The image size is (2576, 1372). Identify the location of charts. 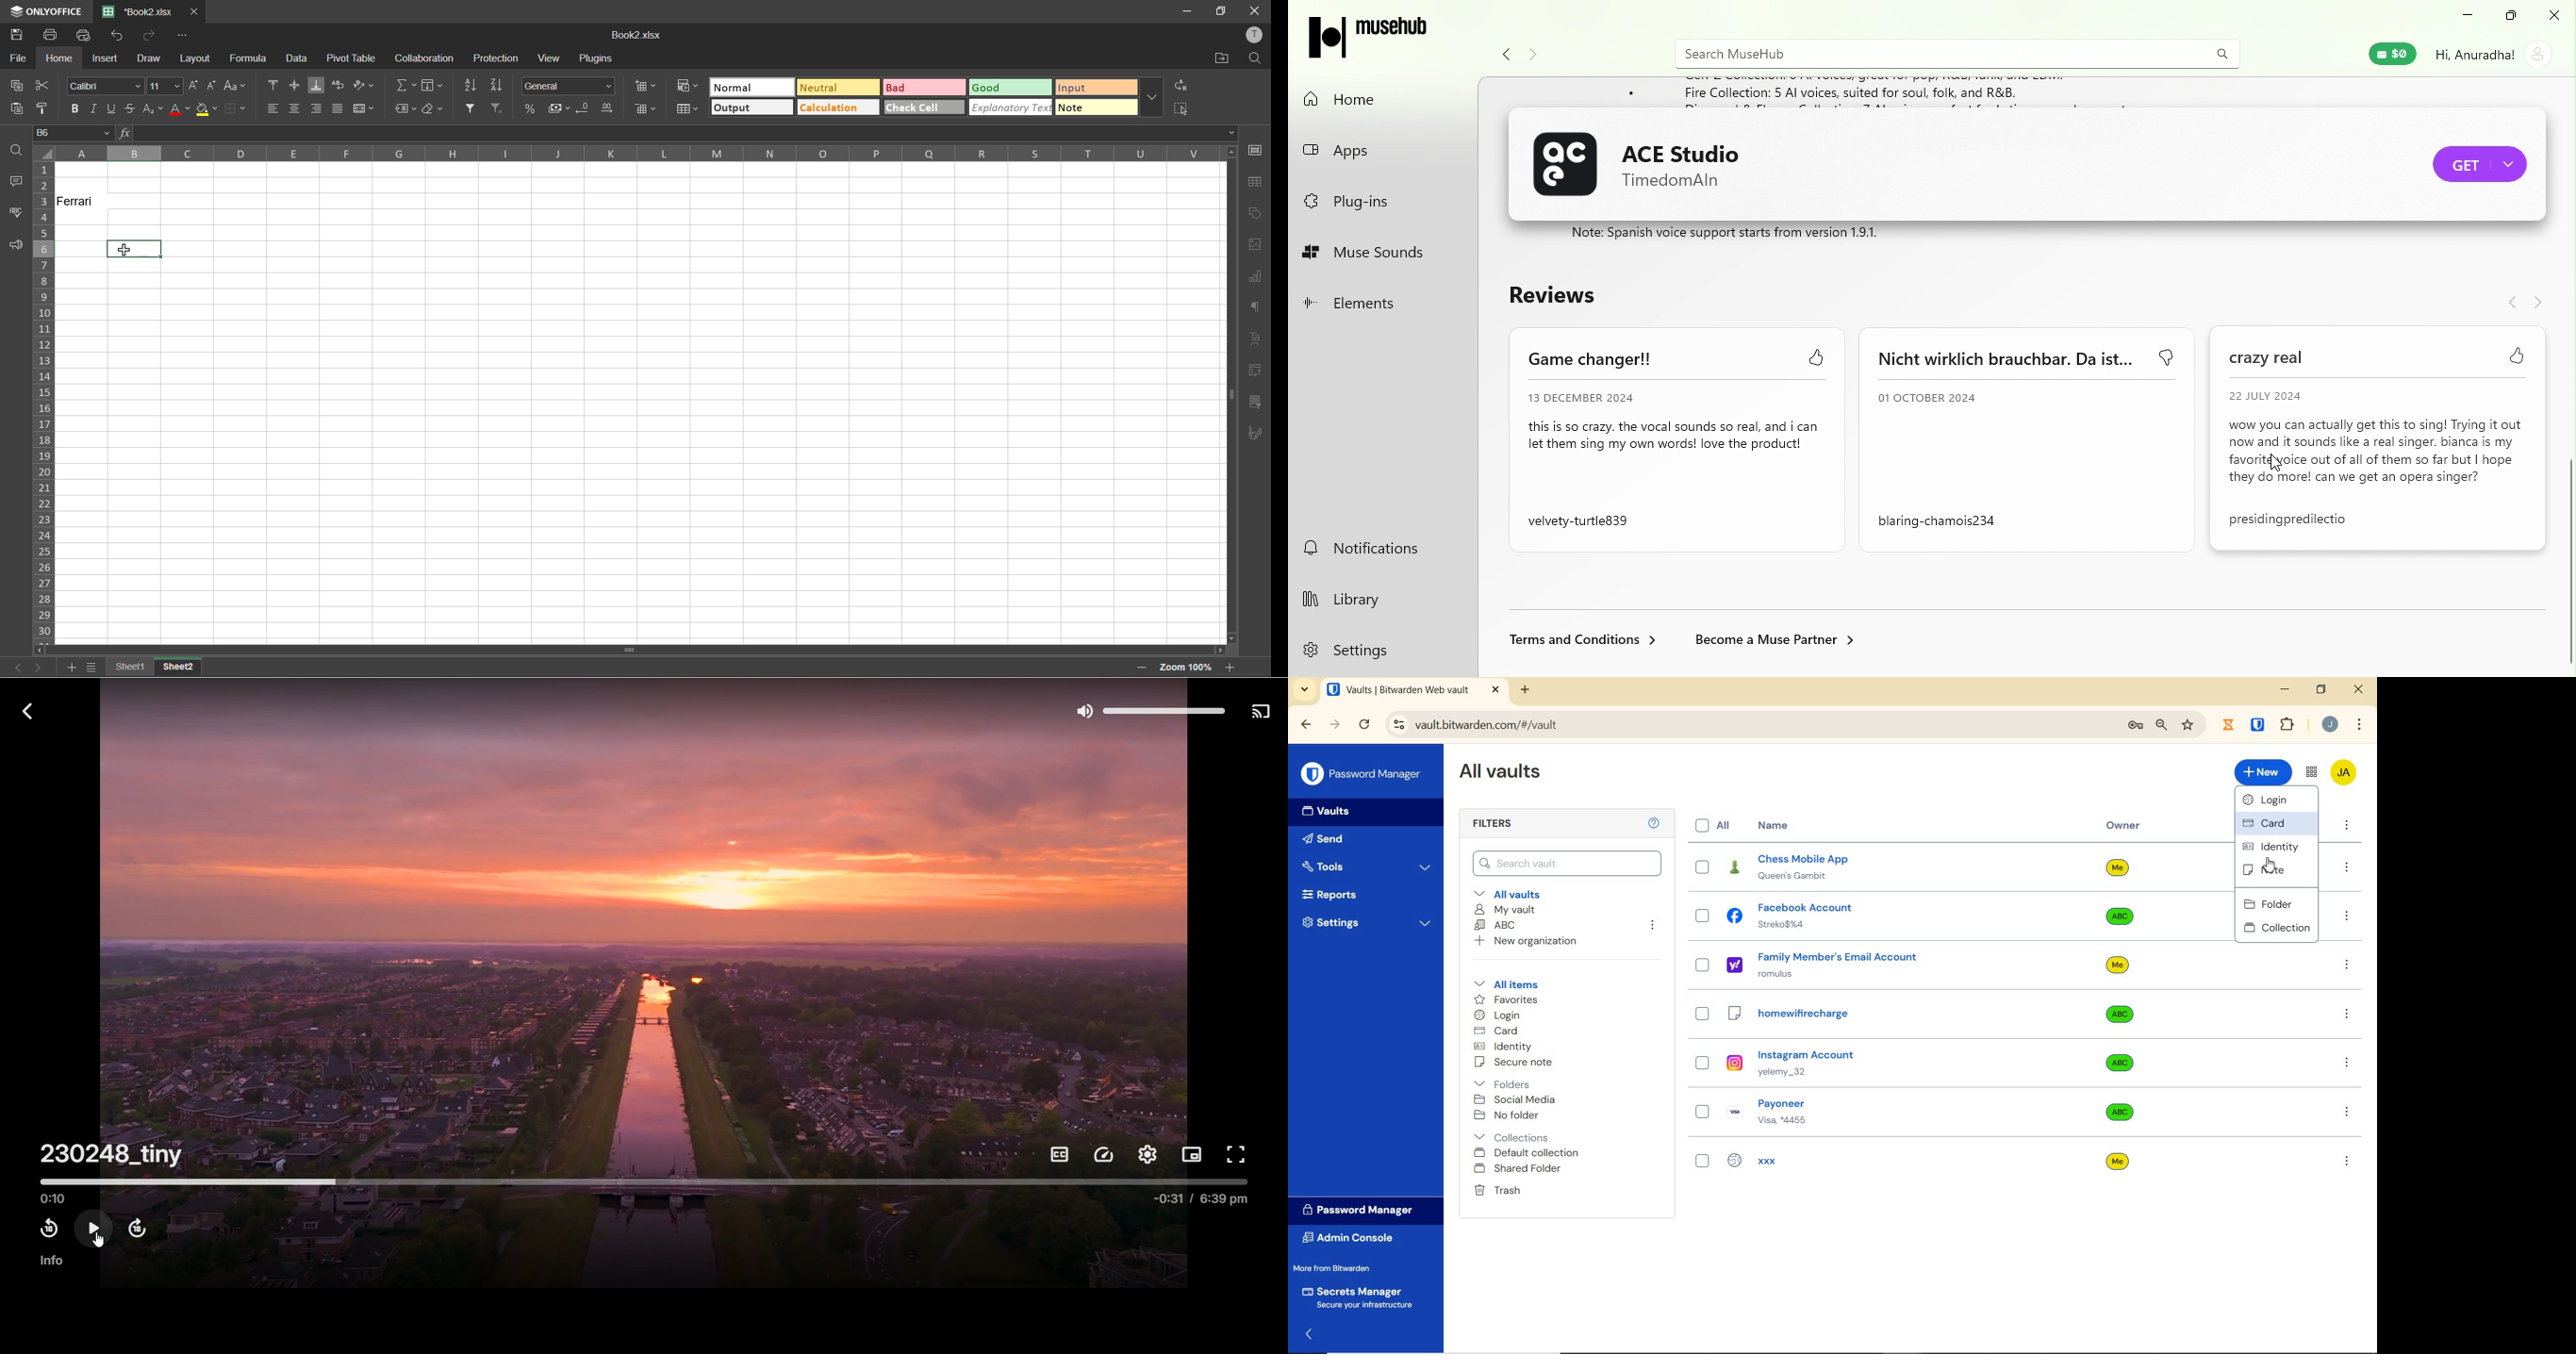
(1255, 277).